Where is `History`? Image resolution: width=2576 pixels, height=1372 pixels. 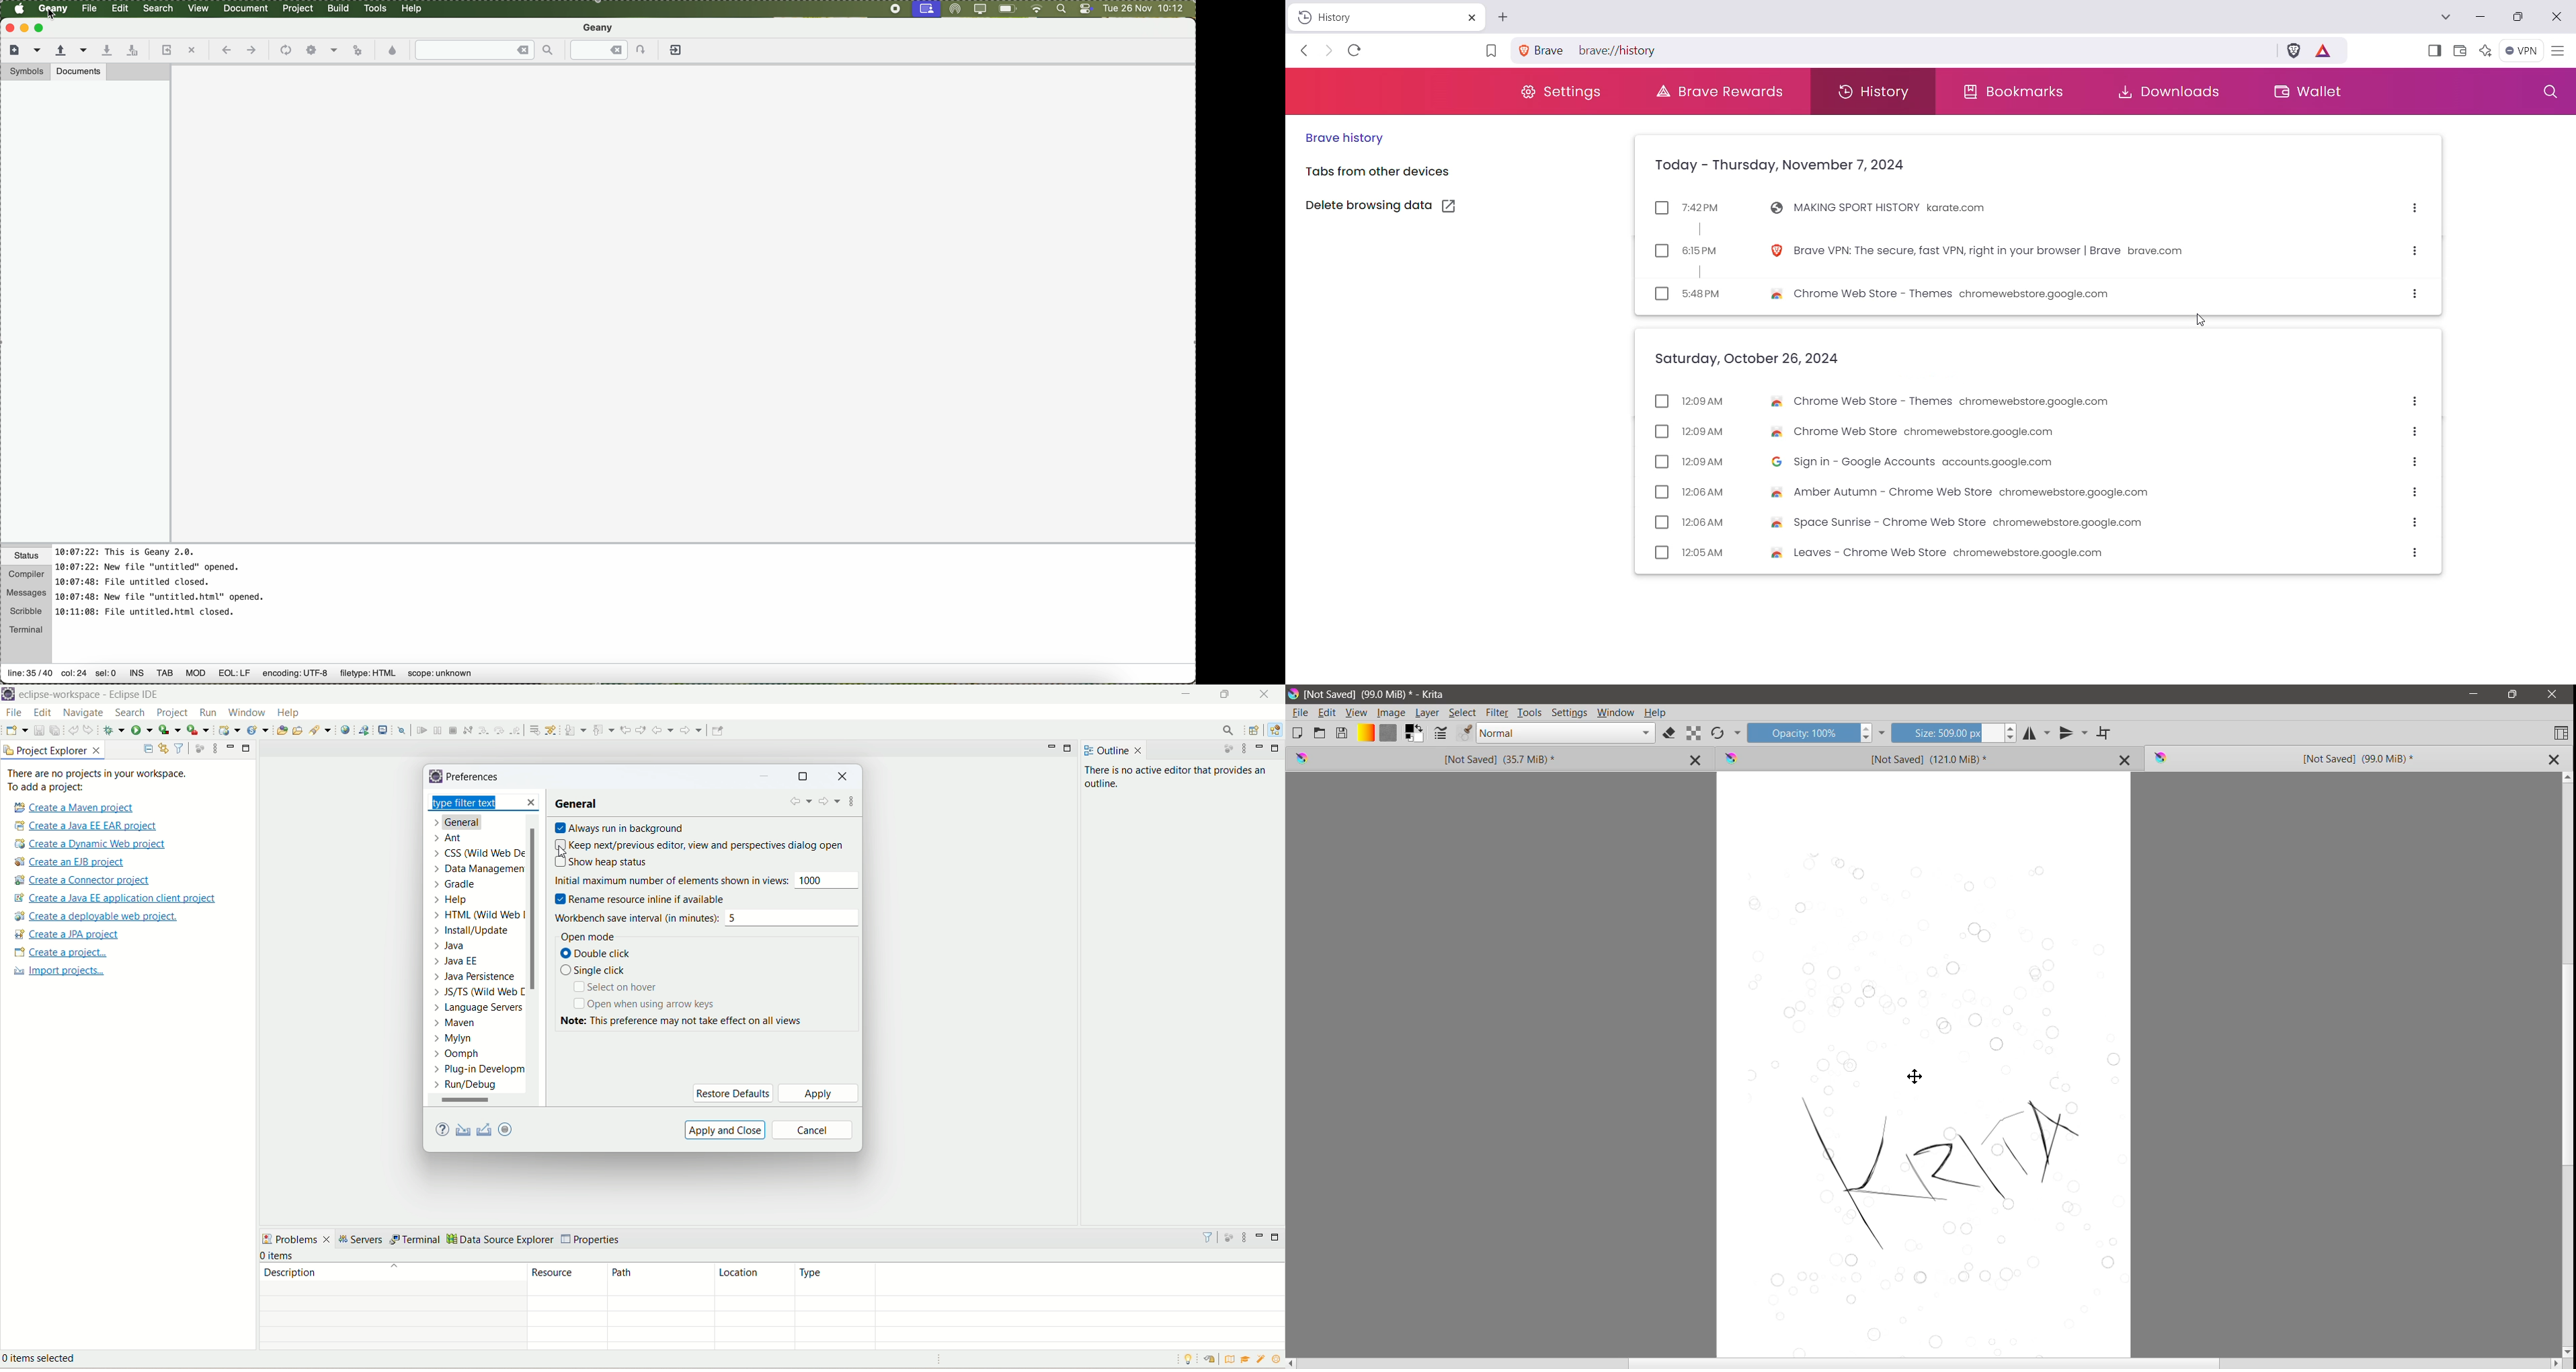
History is located at coordinates (1874, 92).